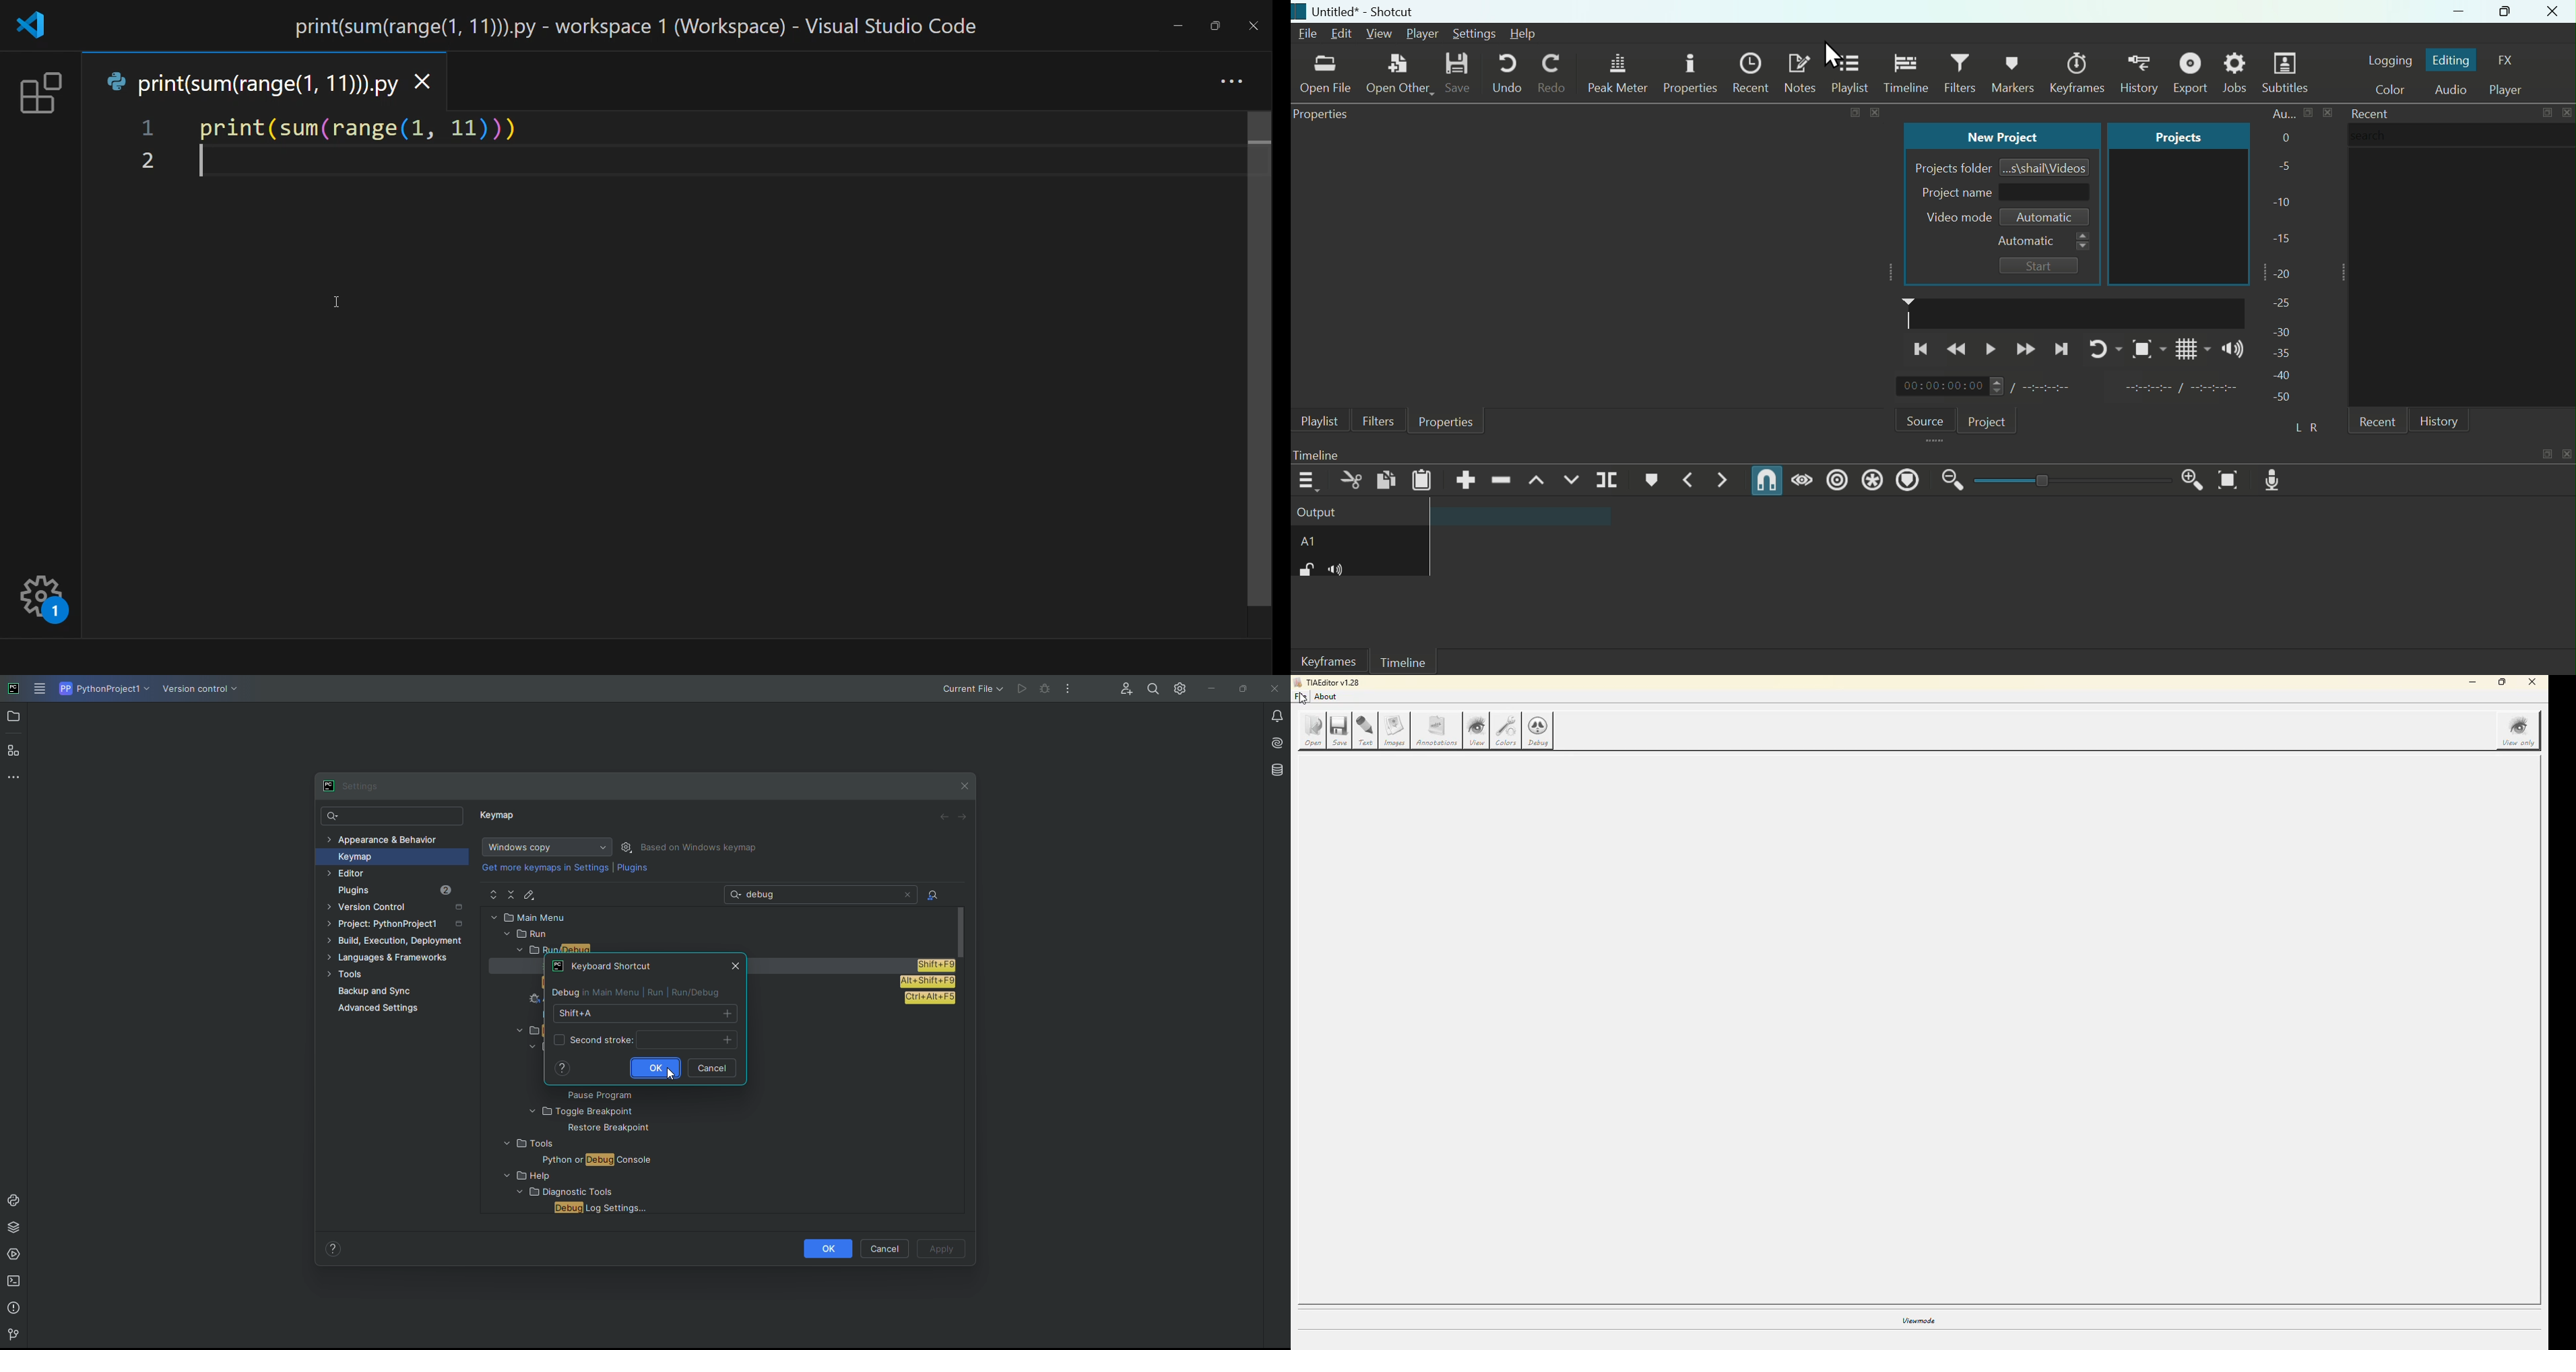 This screenshot has height=1372, width=2576. Describe the element at coordinates (1475, 34) in the screenshot. I see `Settings` at that location.